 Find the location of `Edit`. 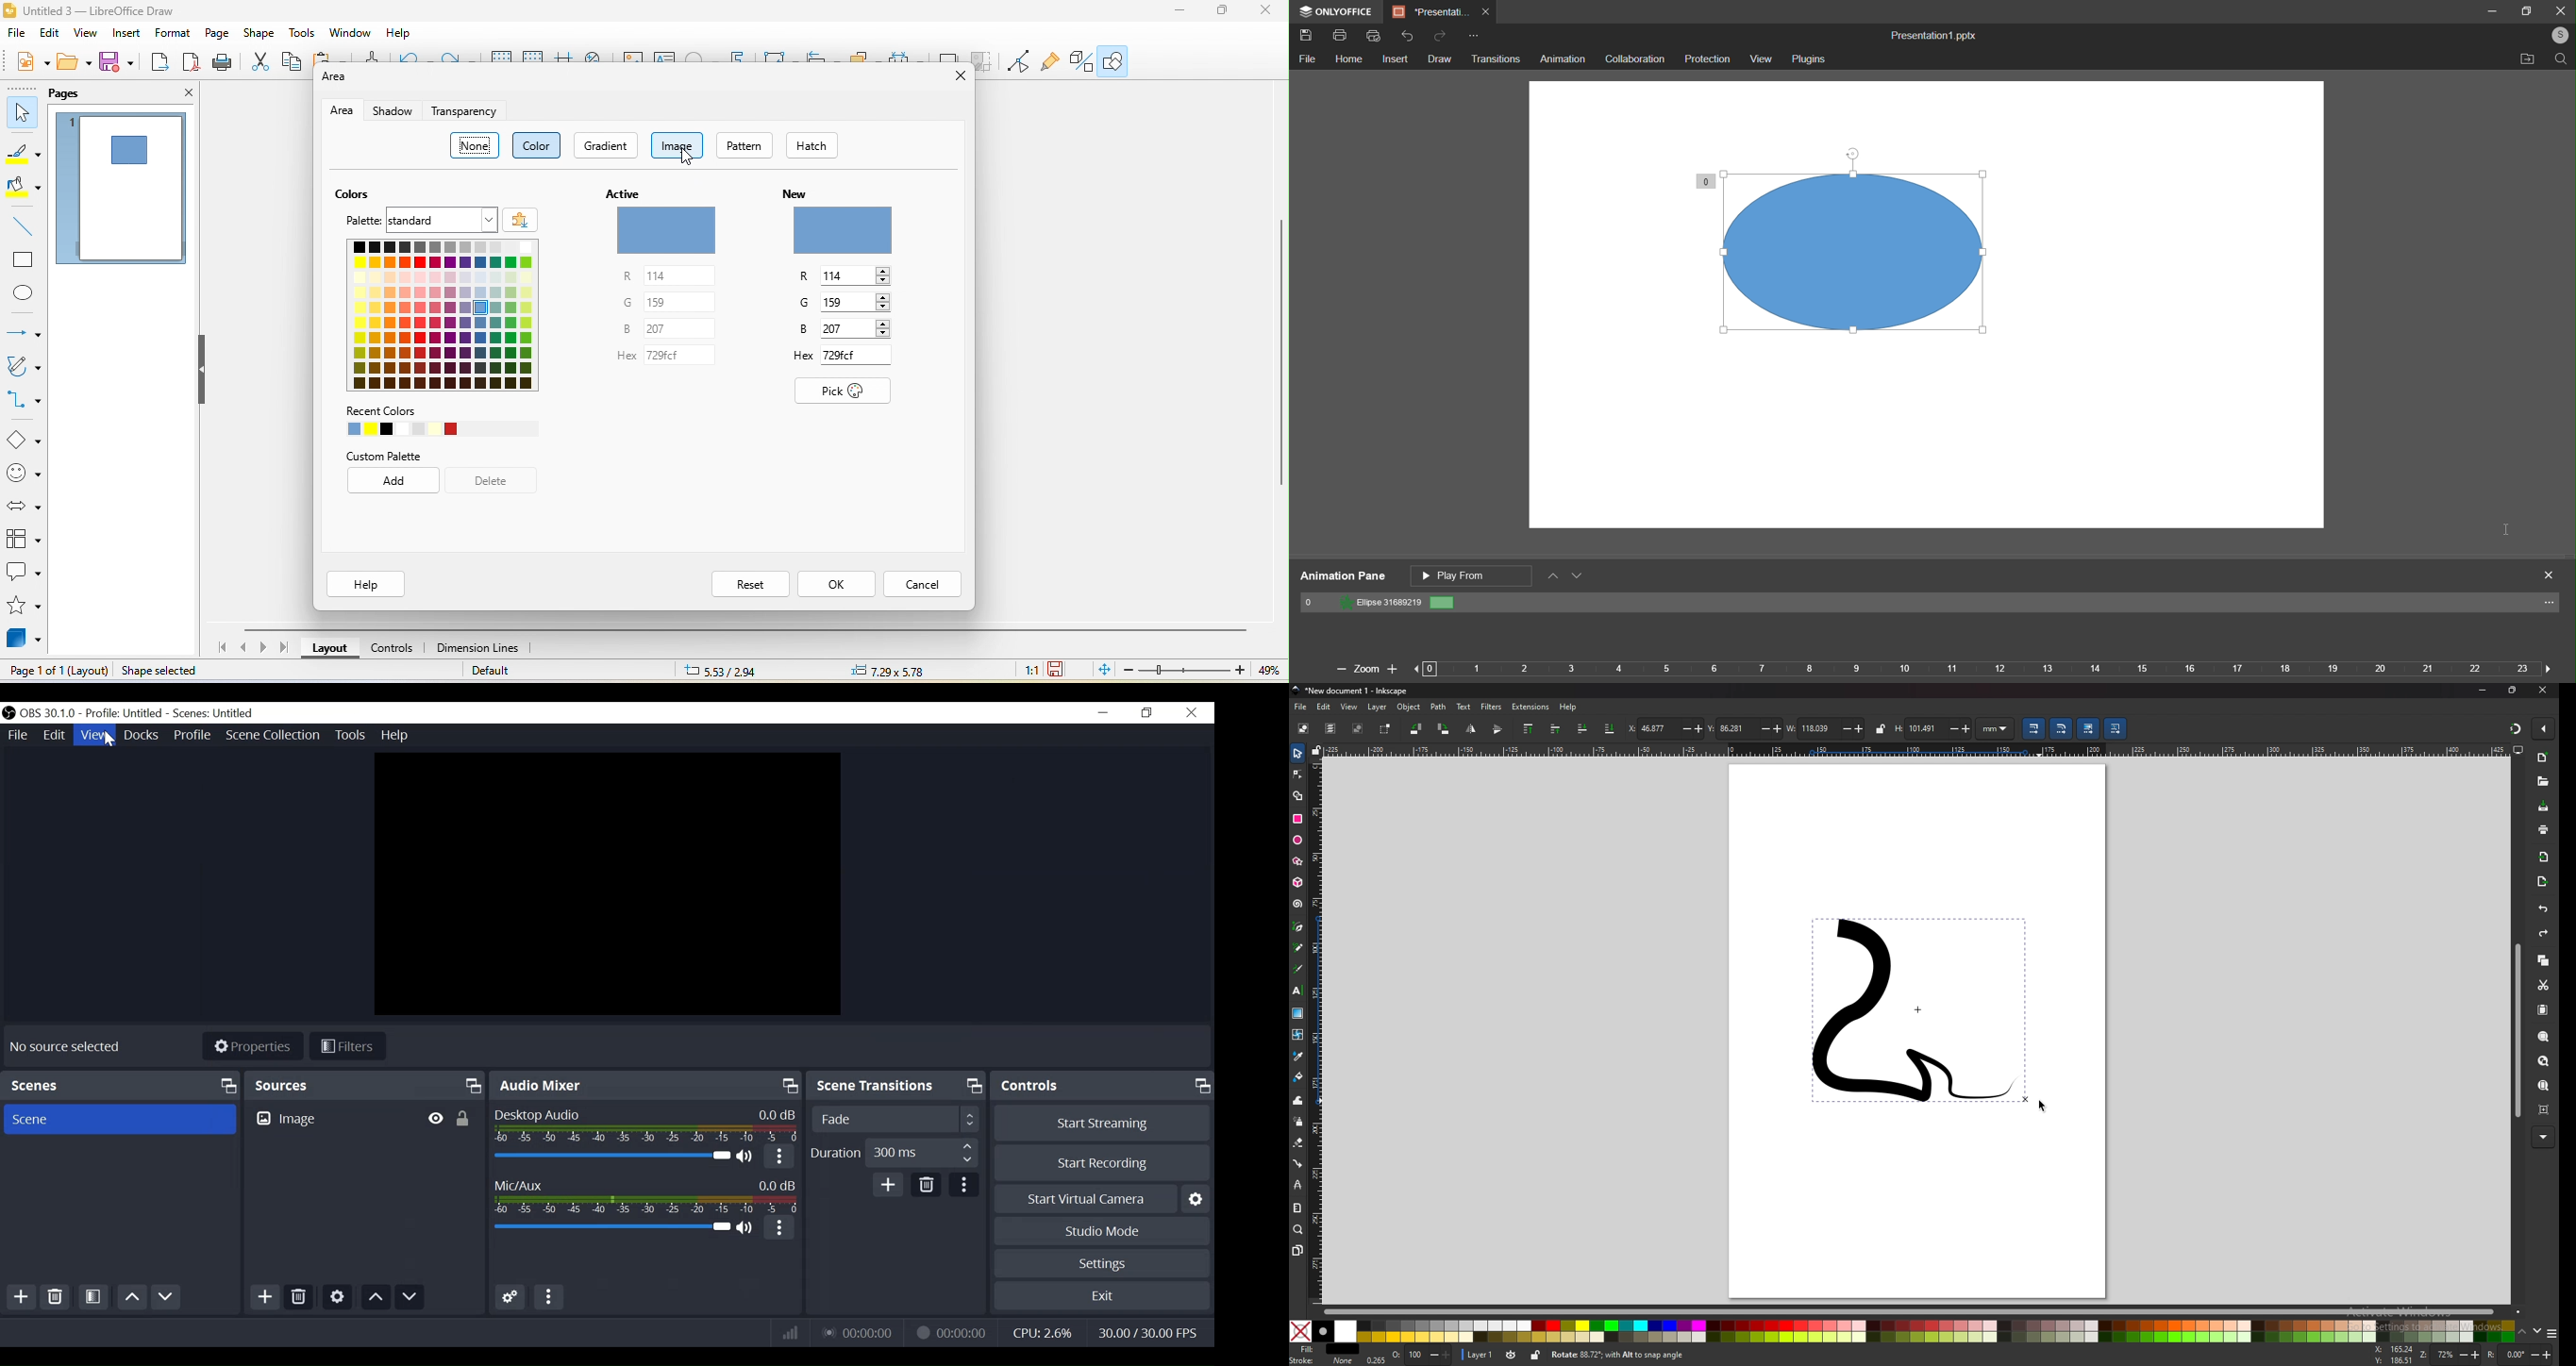

Edit is located at coordinates (55, 735).